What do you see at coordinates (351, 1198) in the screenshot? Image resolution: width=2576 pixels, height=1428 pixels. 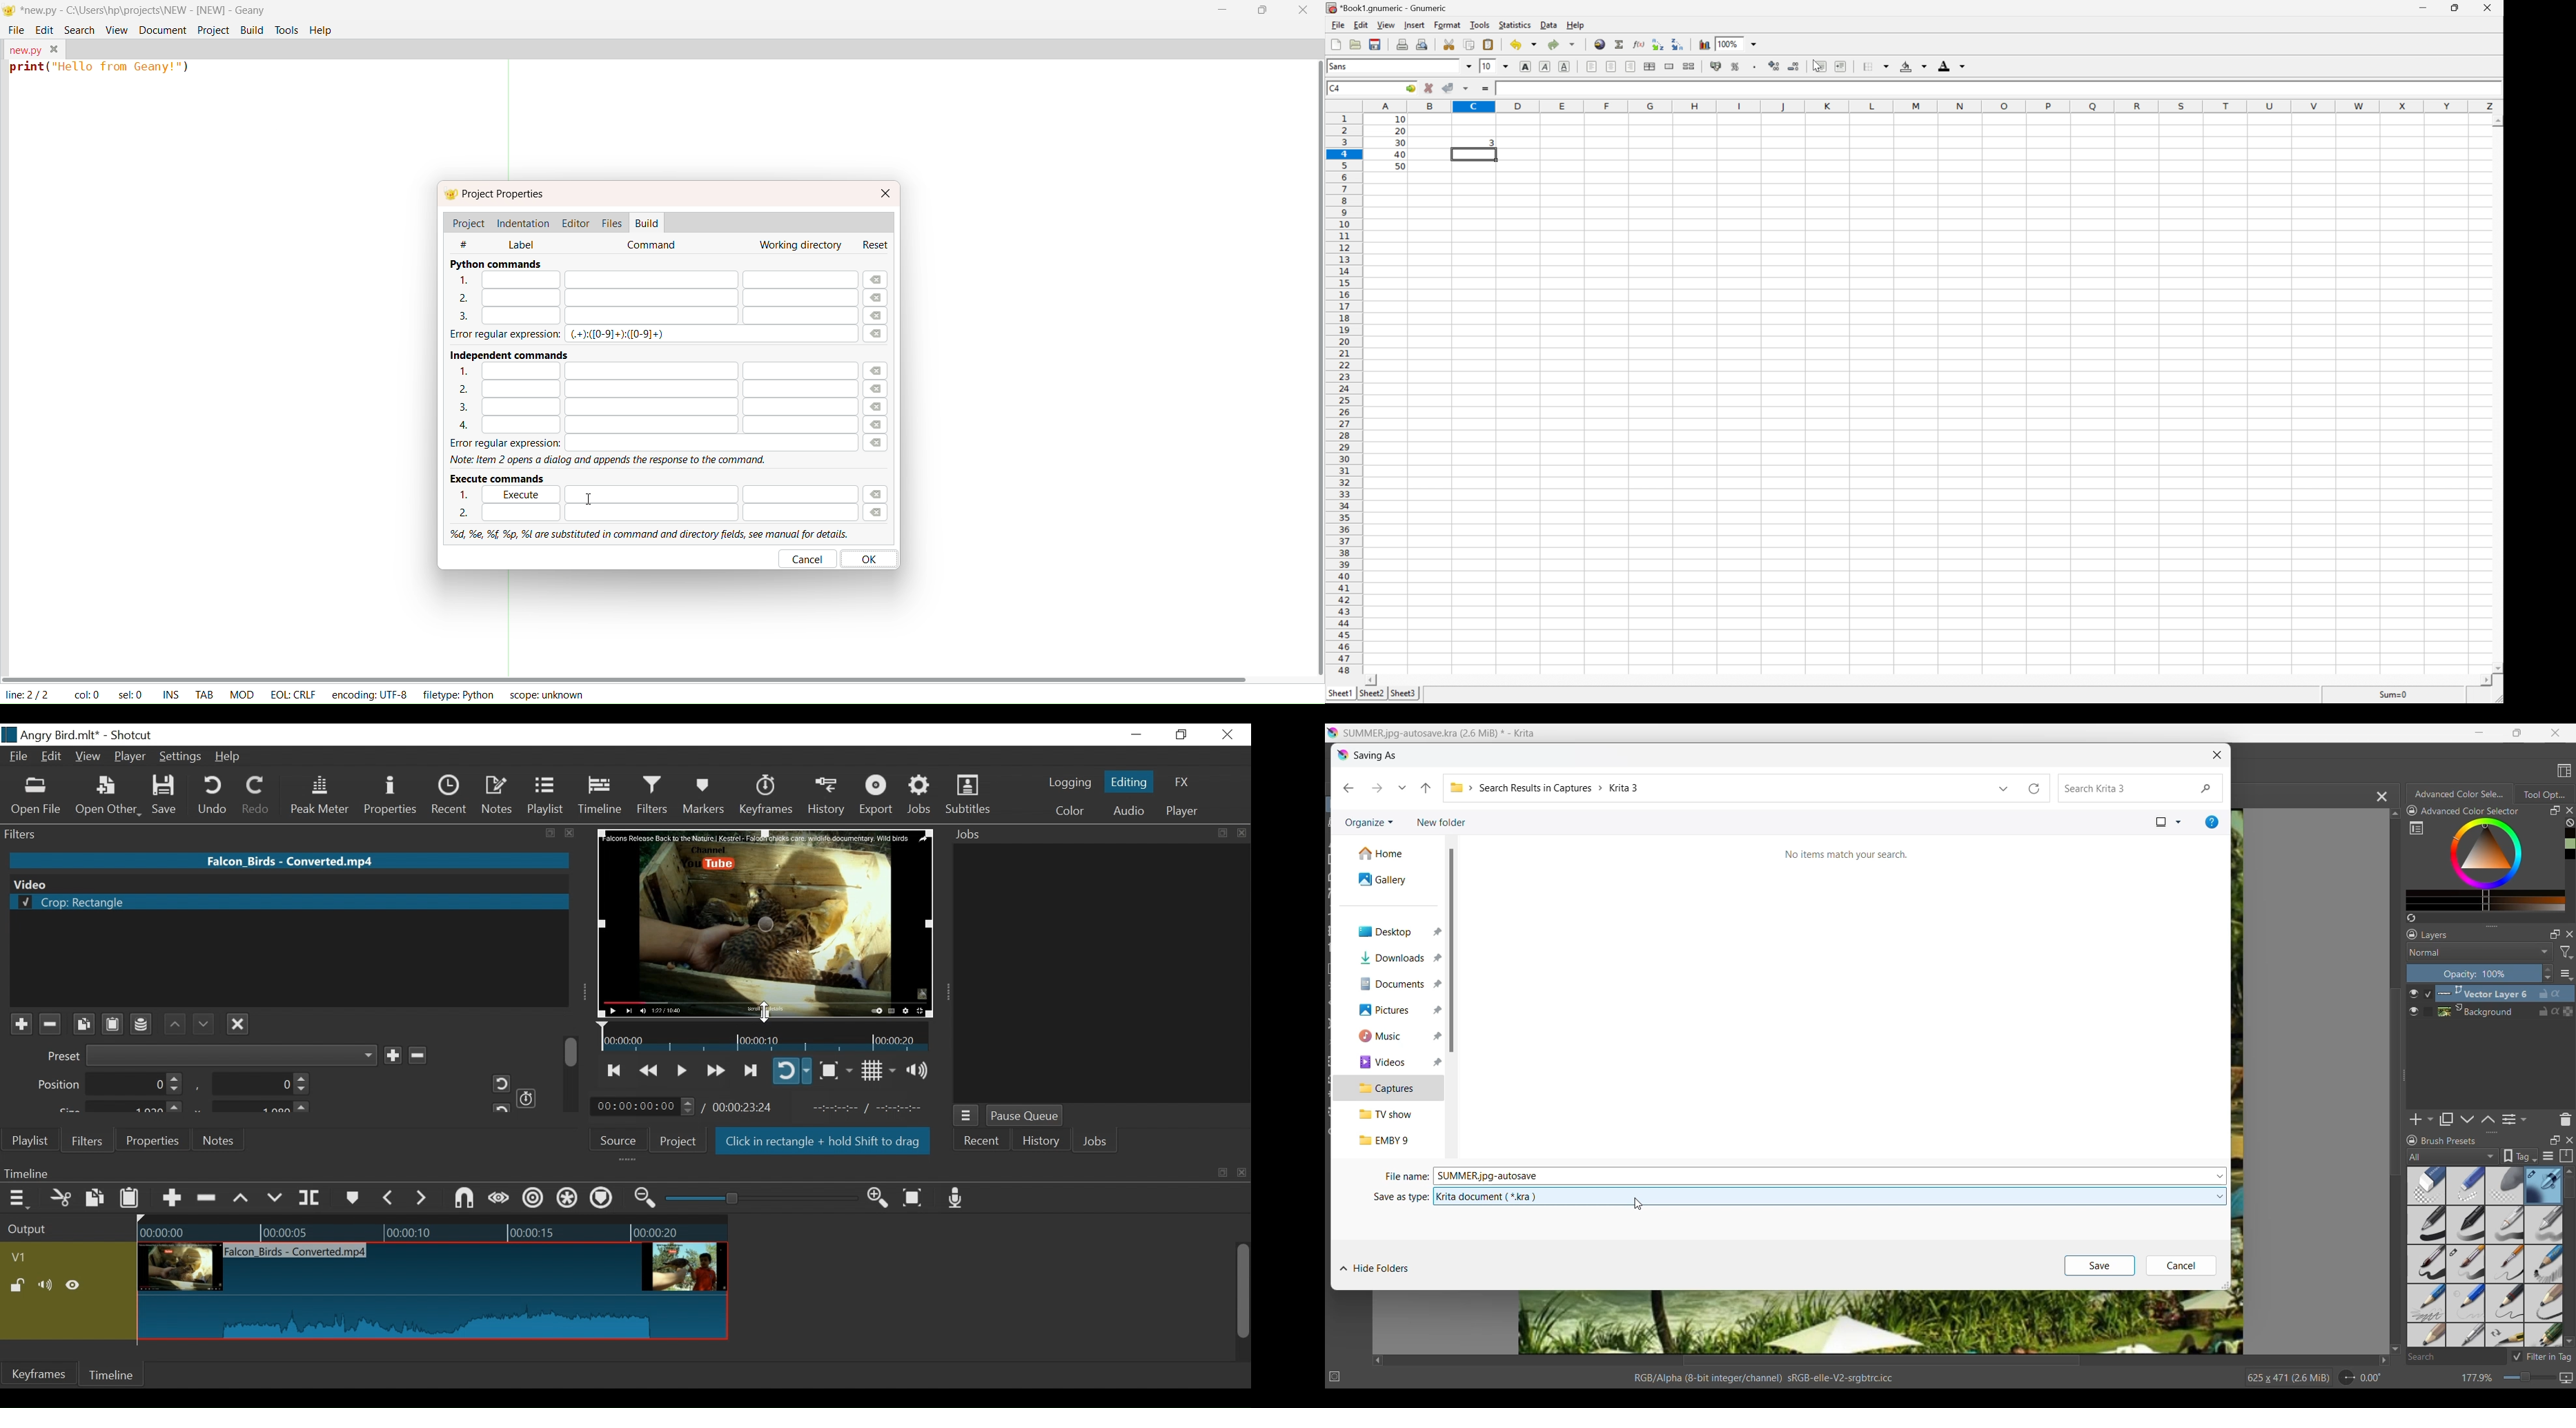 I see `Markers` at bounding box center [351, 1198].